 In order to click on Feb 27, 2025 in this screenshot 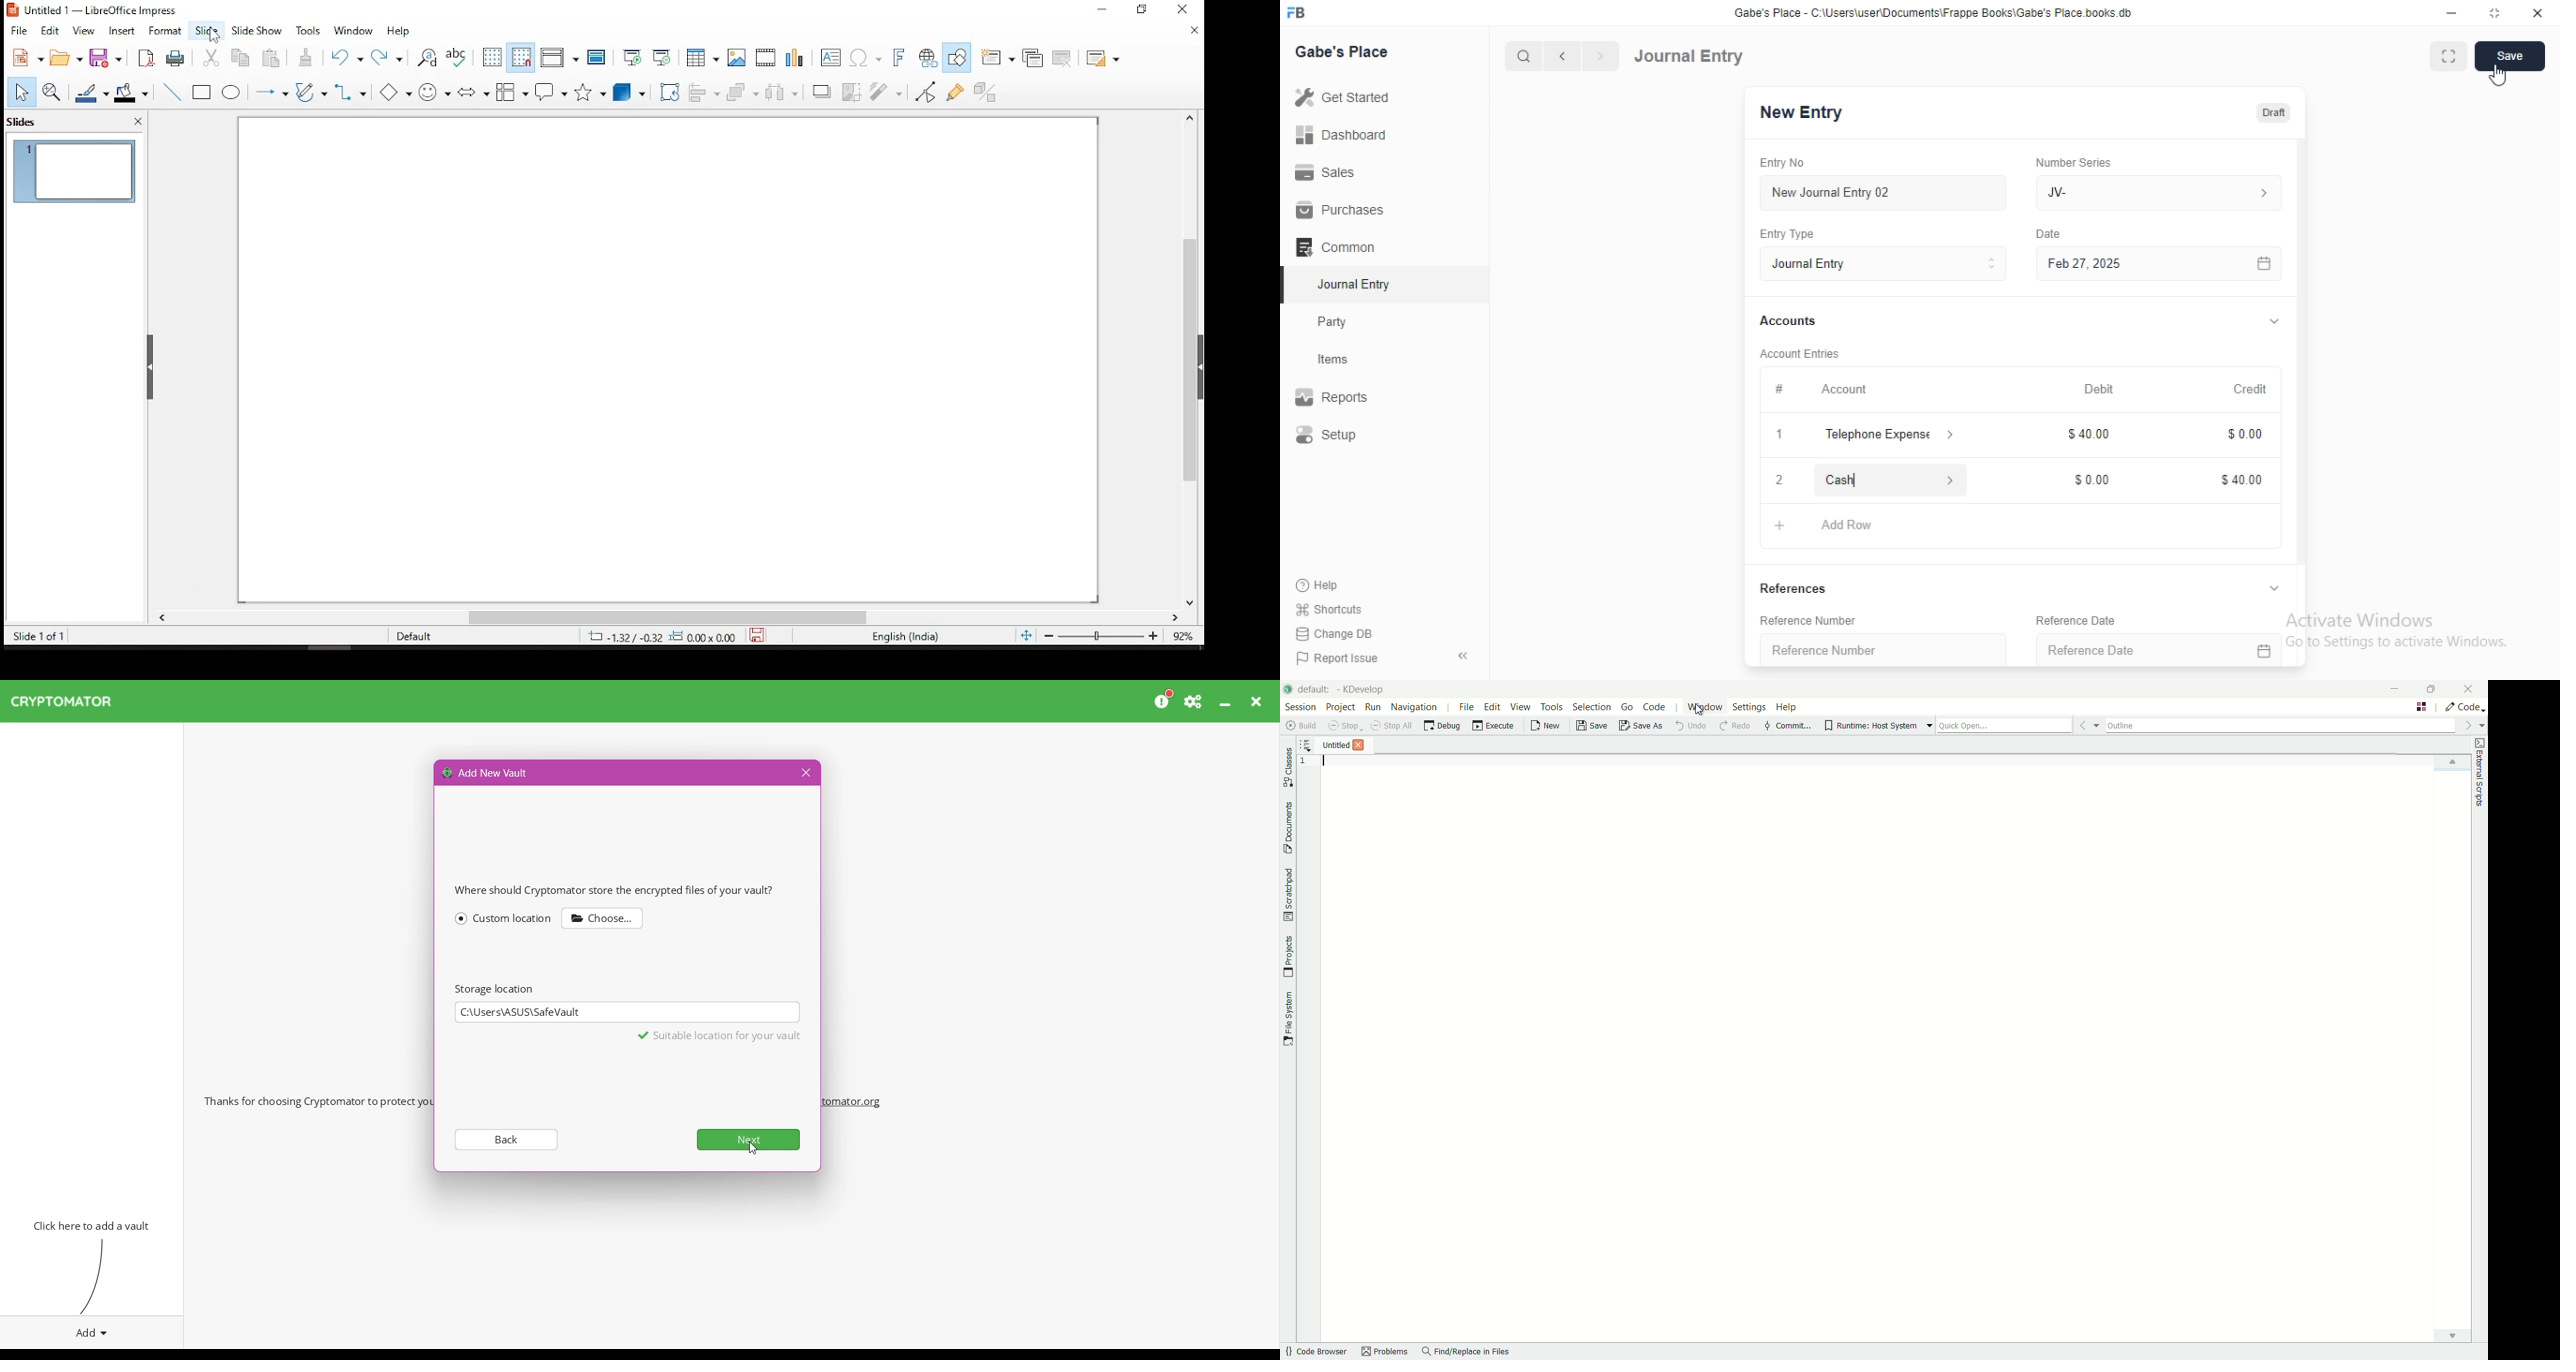, I will do `click(2163, 264)`.